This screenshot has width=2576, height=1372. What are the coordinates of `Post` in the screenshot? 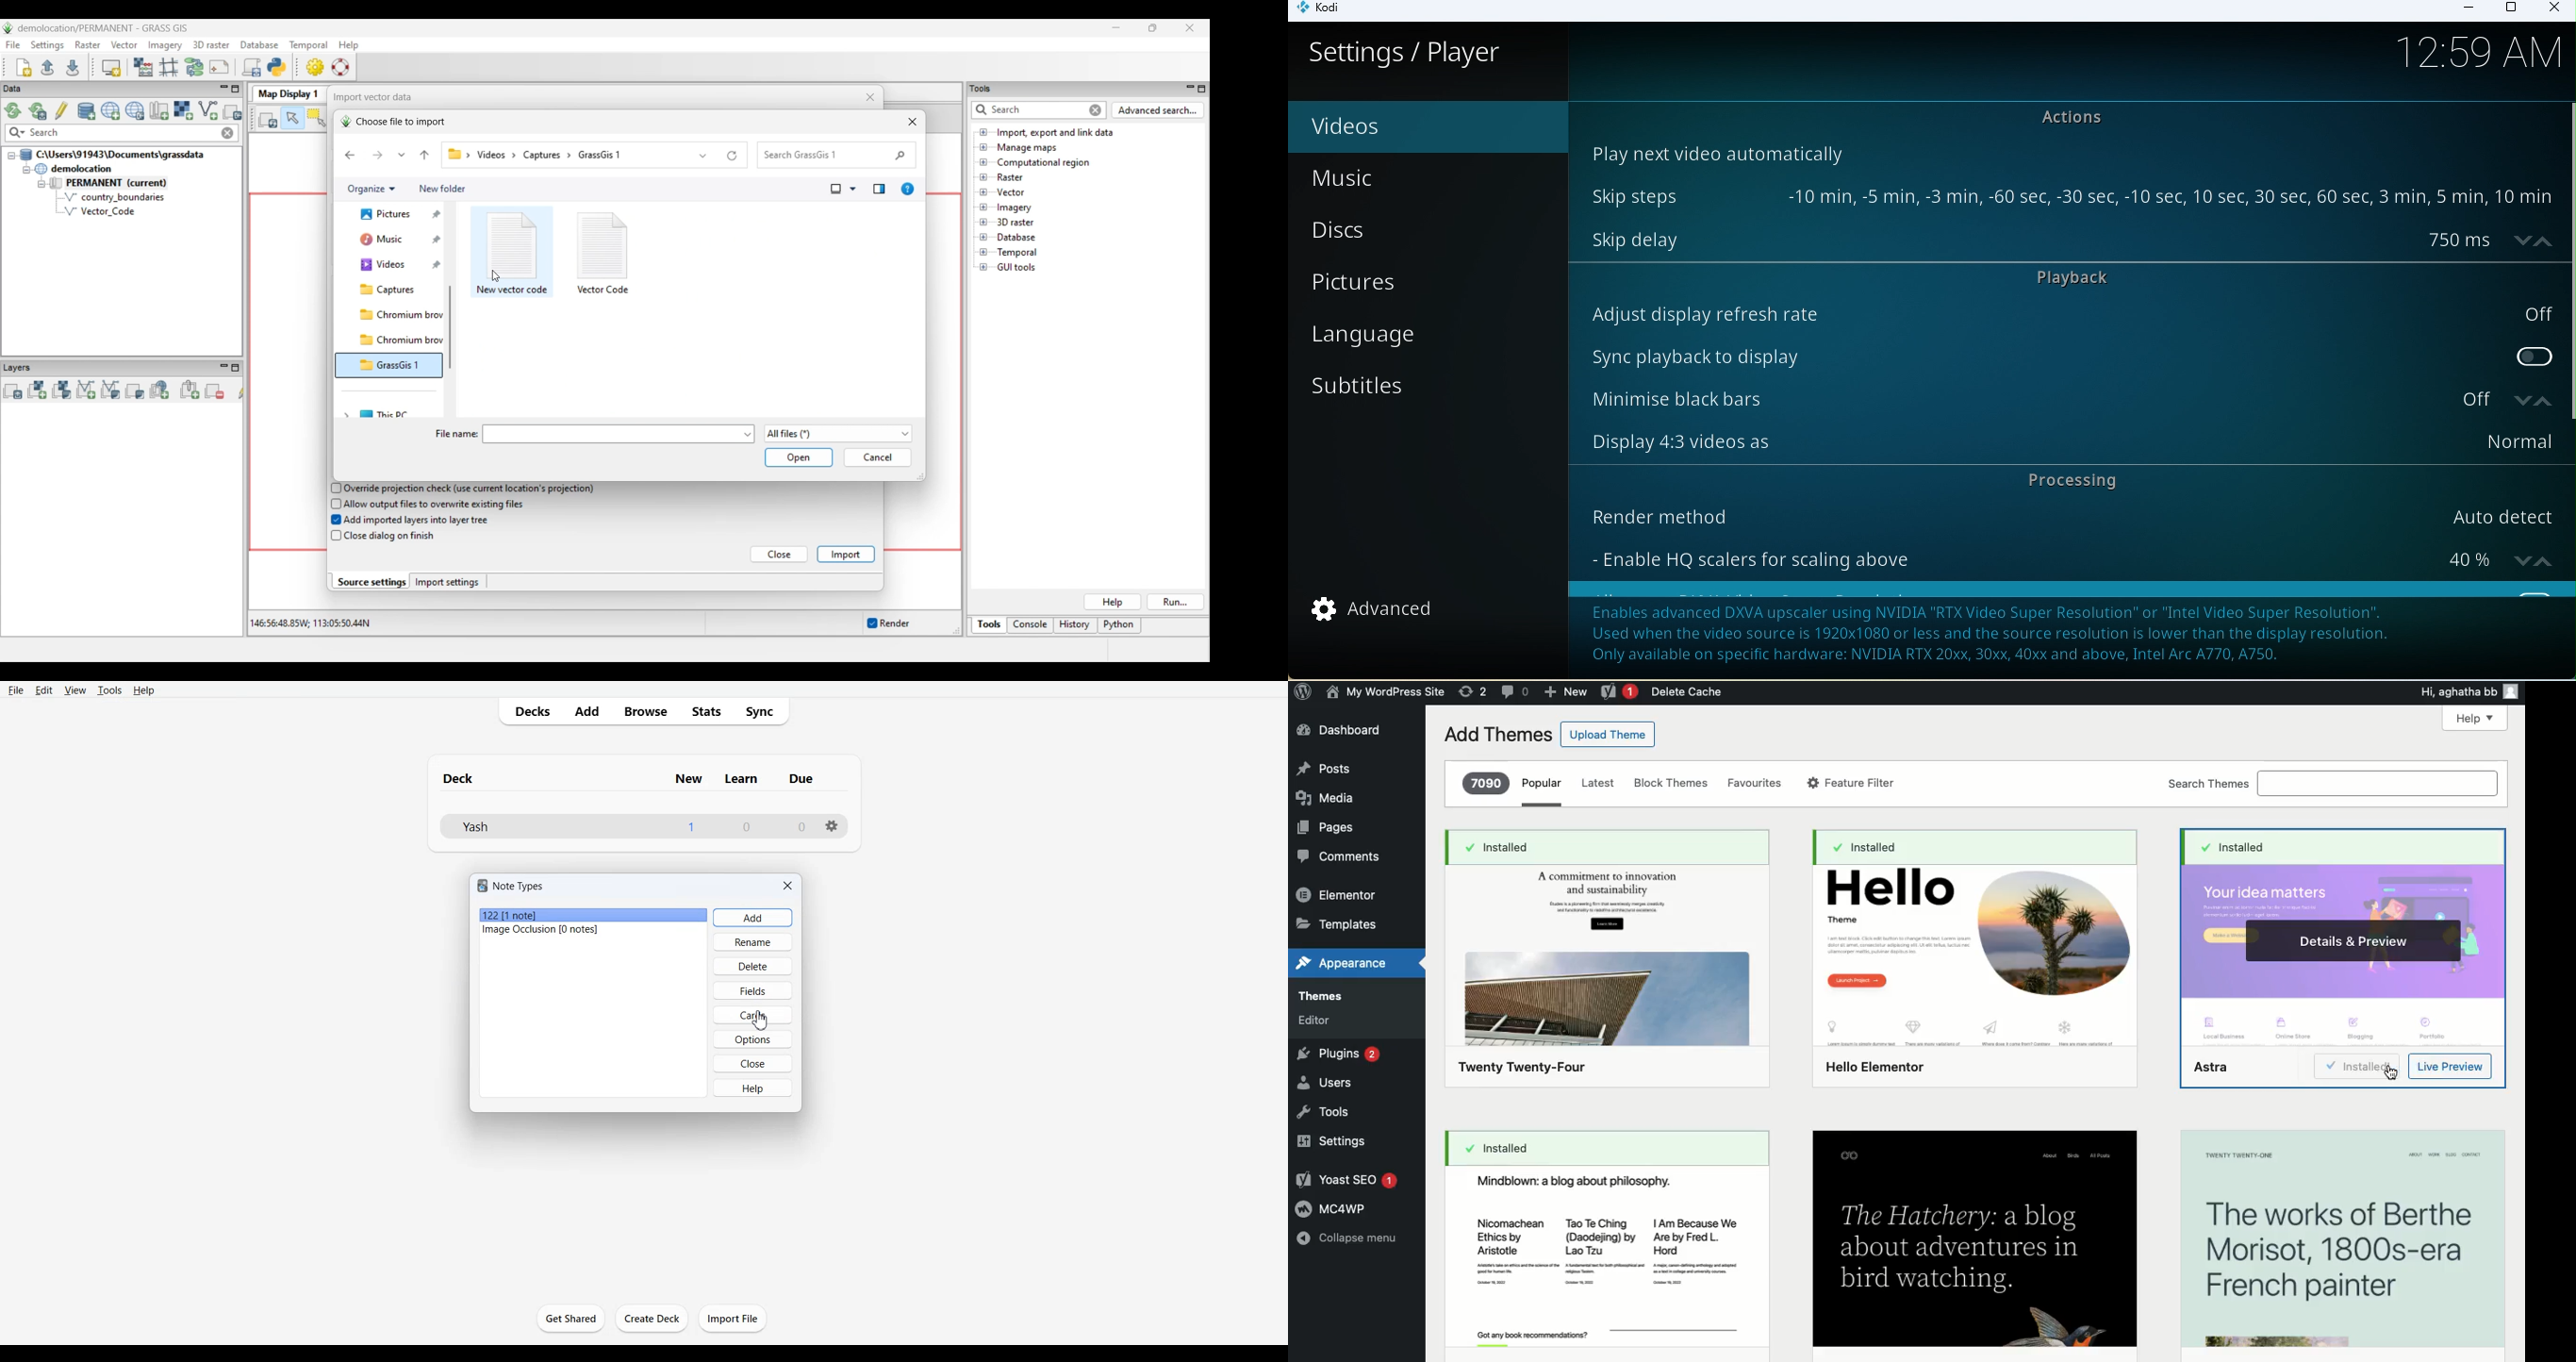 It's located at (1325, 767).